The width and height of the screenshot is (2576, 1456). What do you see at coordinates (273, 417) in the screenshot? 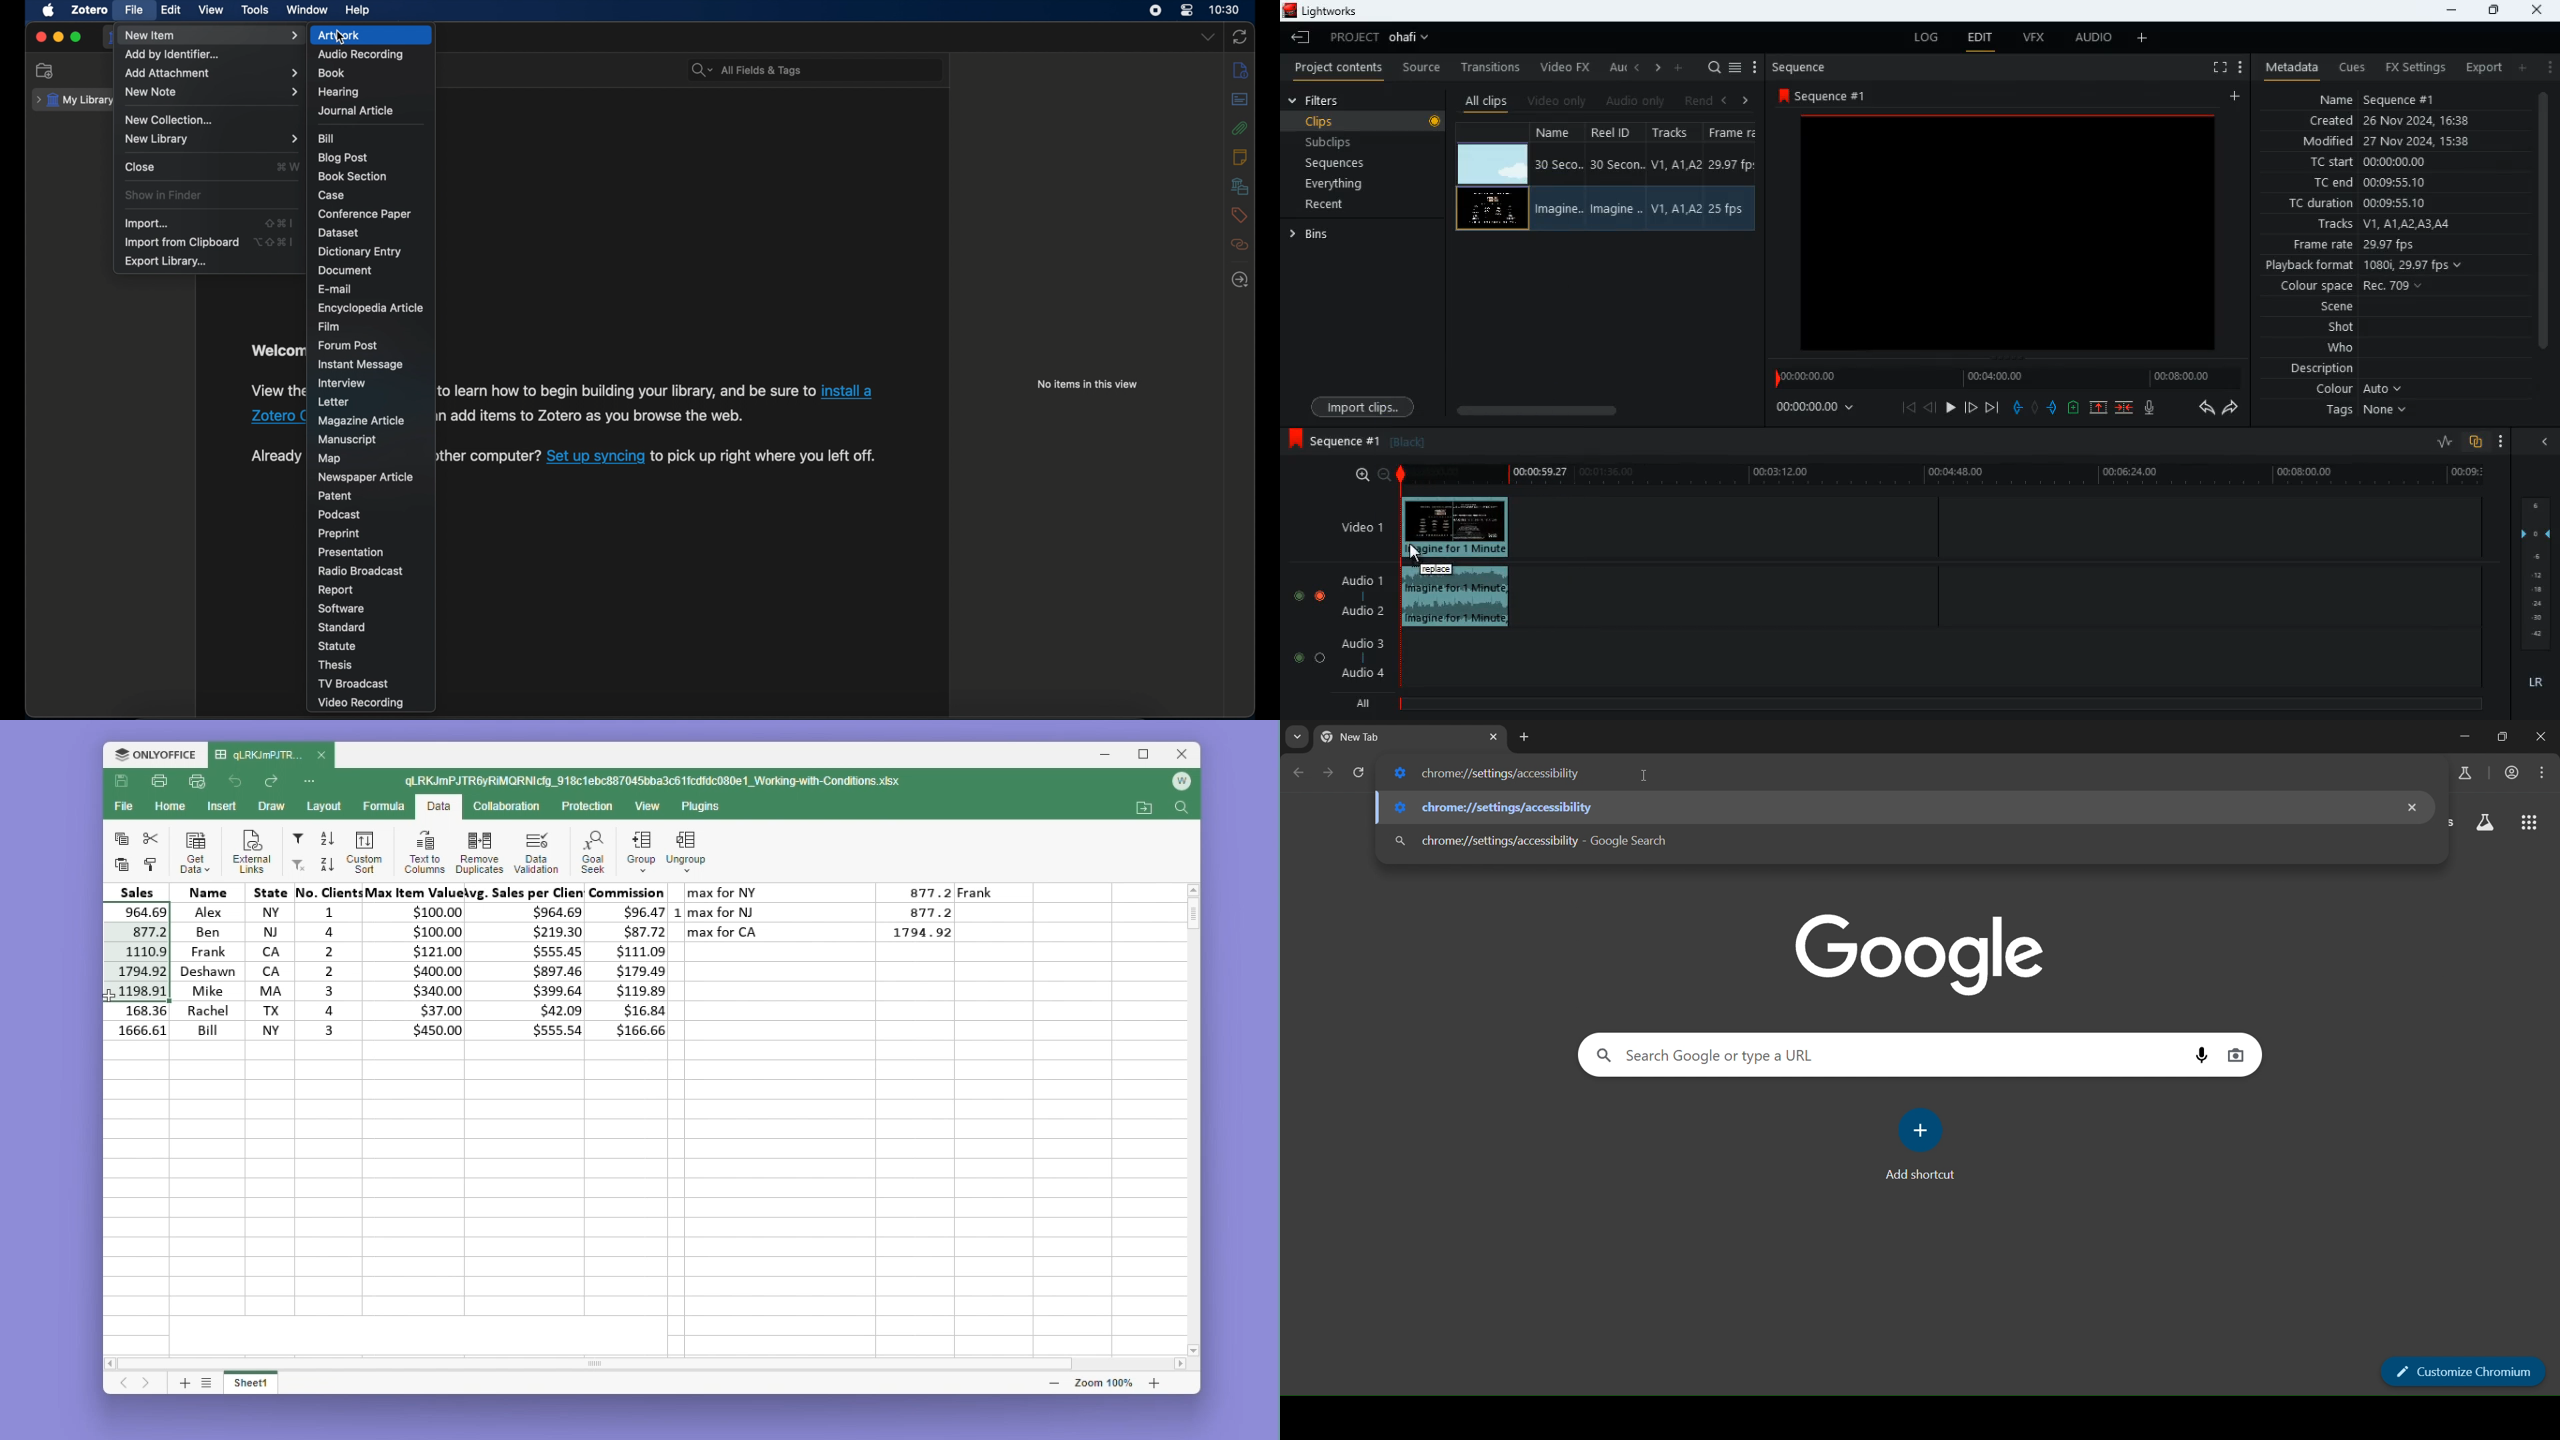
I see `zotero` at bounding box center [273, 417].